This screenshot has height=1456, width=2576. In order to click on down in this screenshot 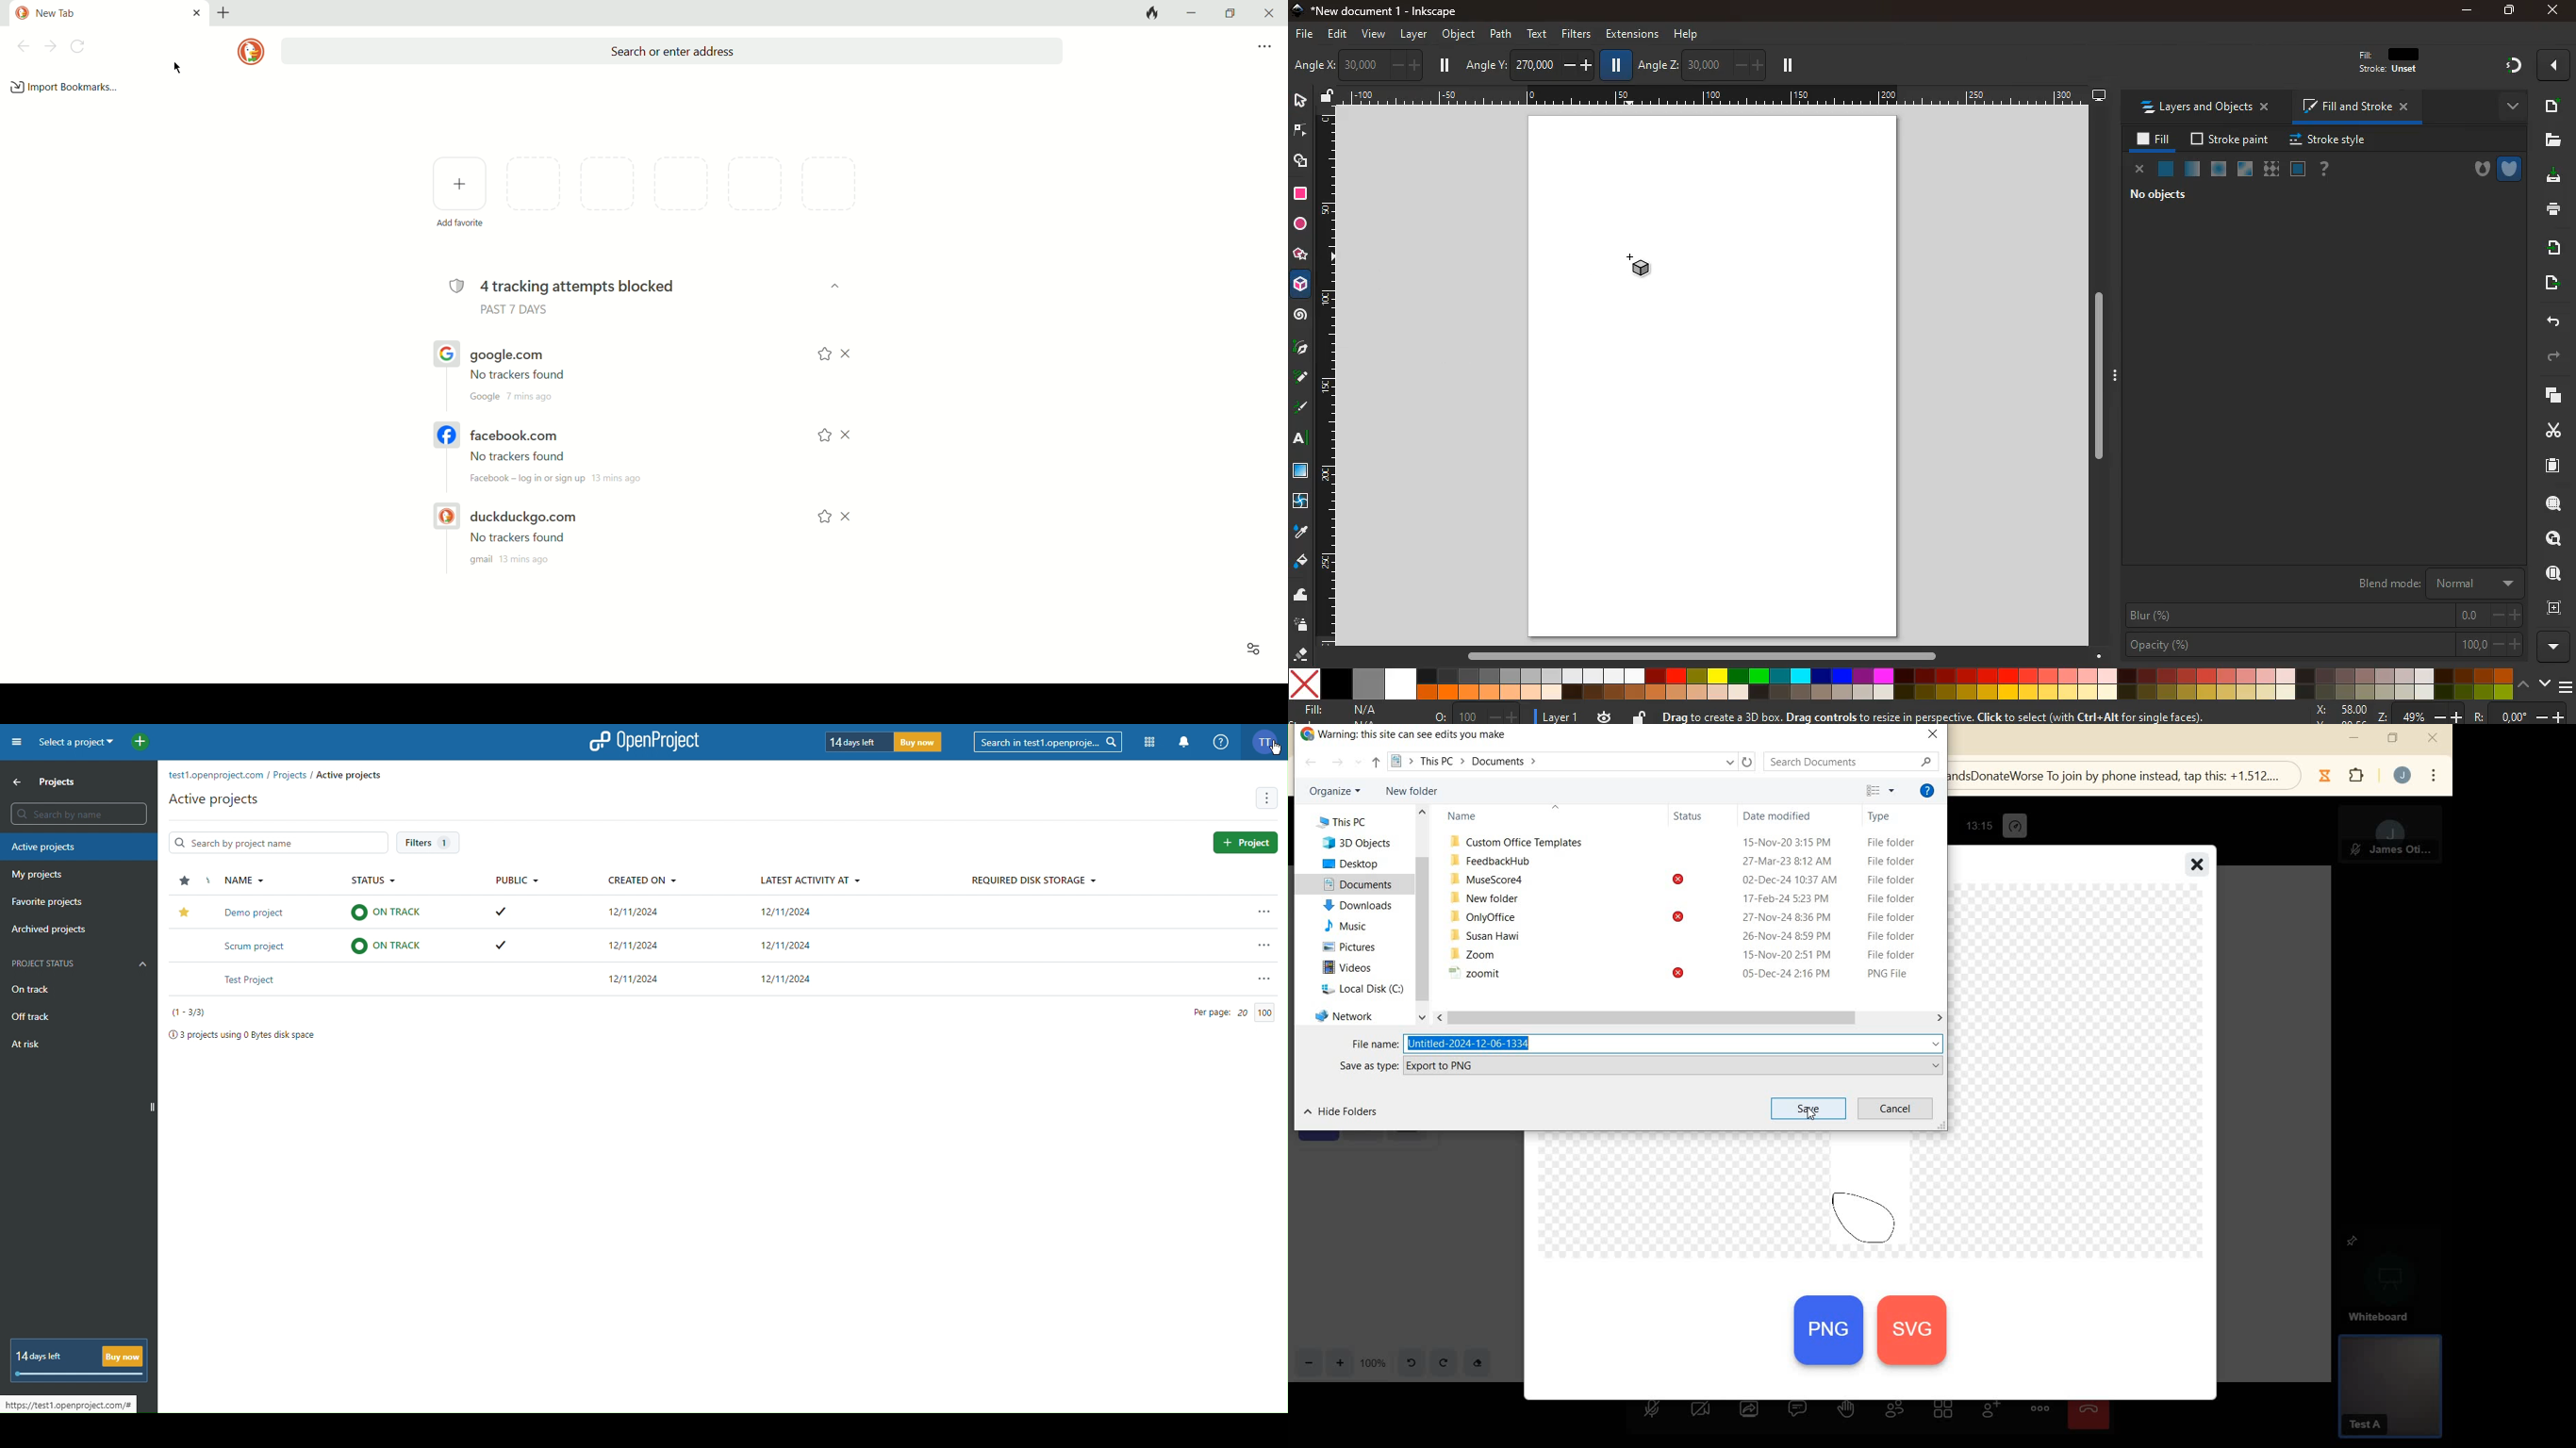, I will do `click(2099, 653)`.